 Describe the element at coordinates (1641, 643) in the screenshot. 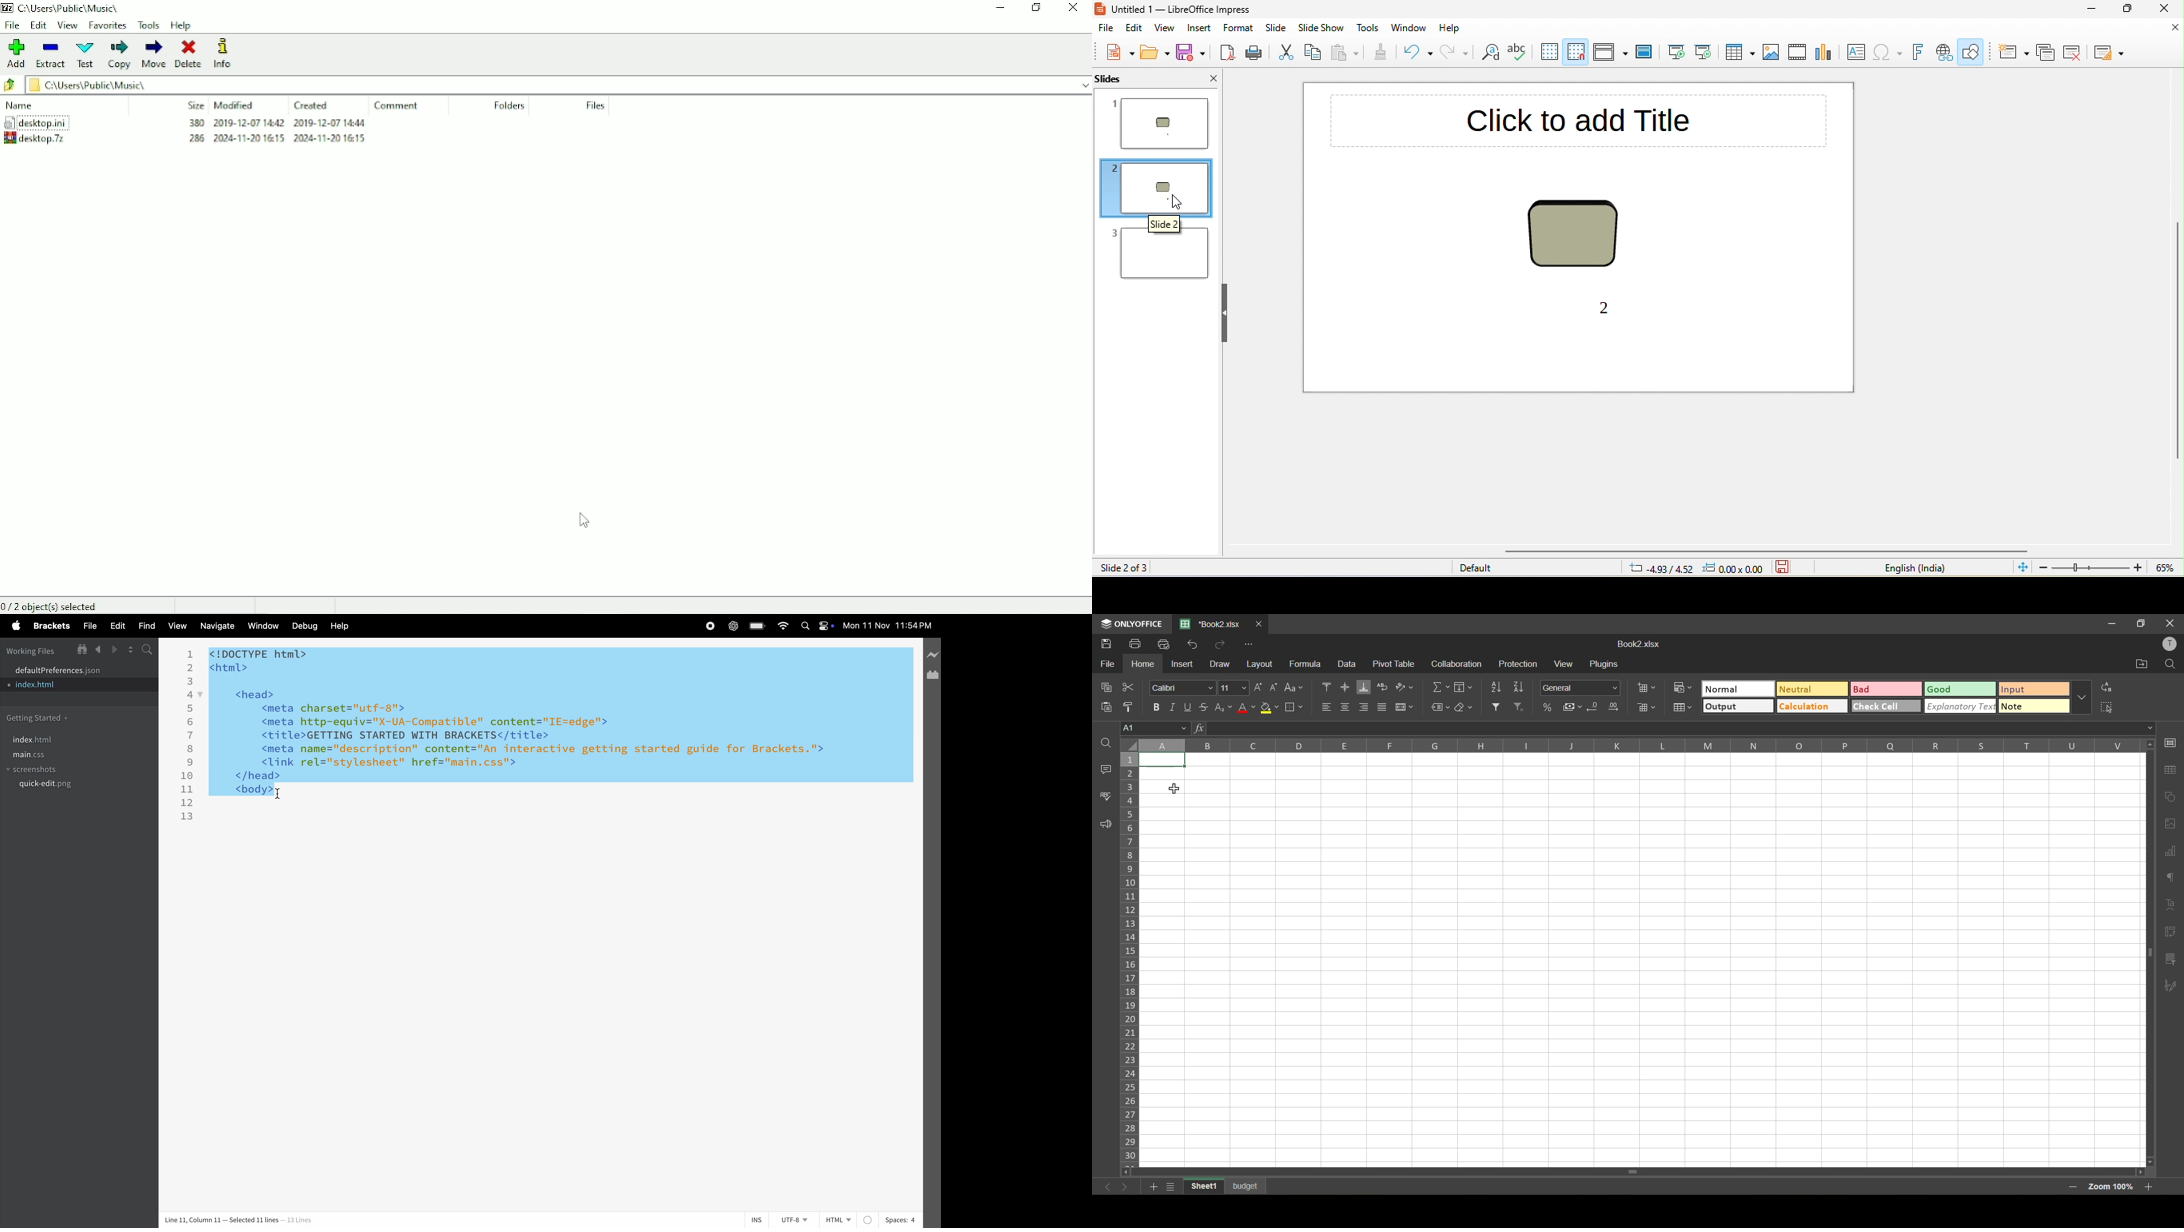

I see `filename` at that location.